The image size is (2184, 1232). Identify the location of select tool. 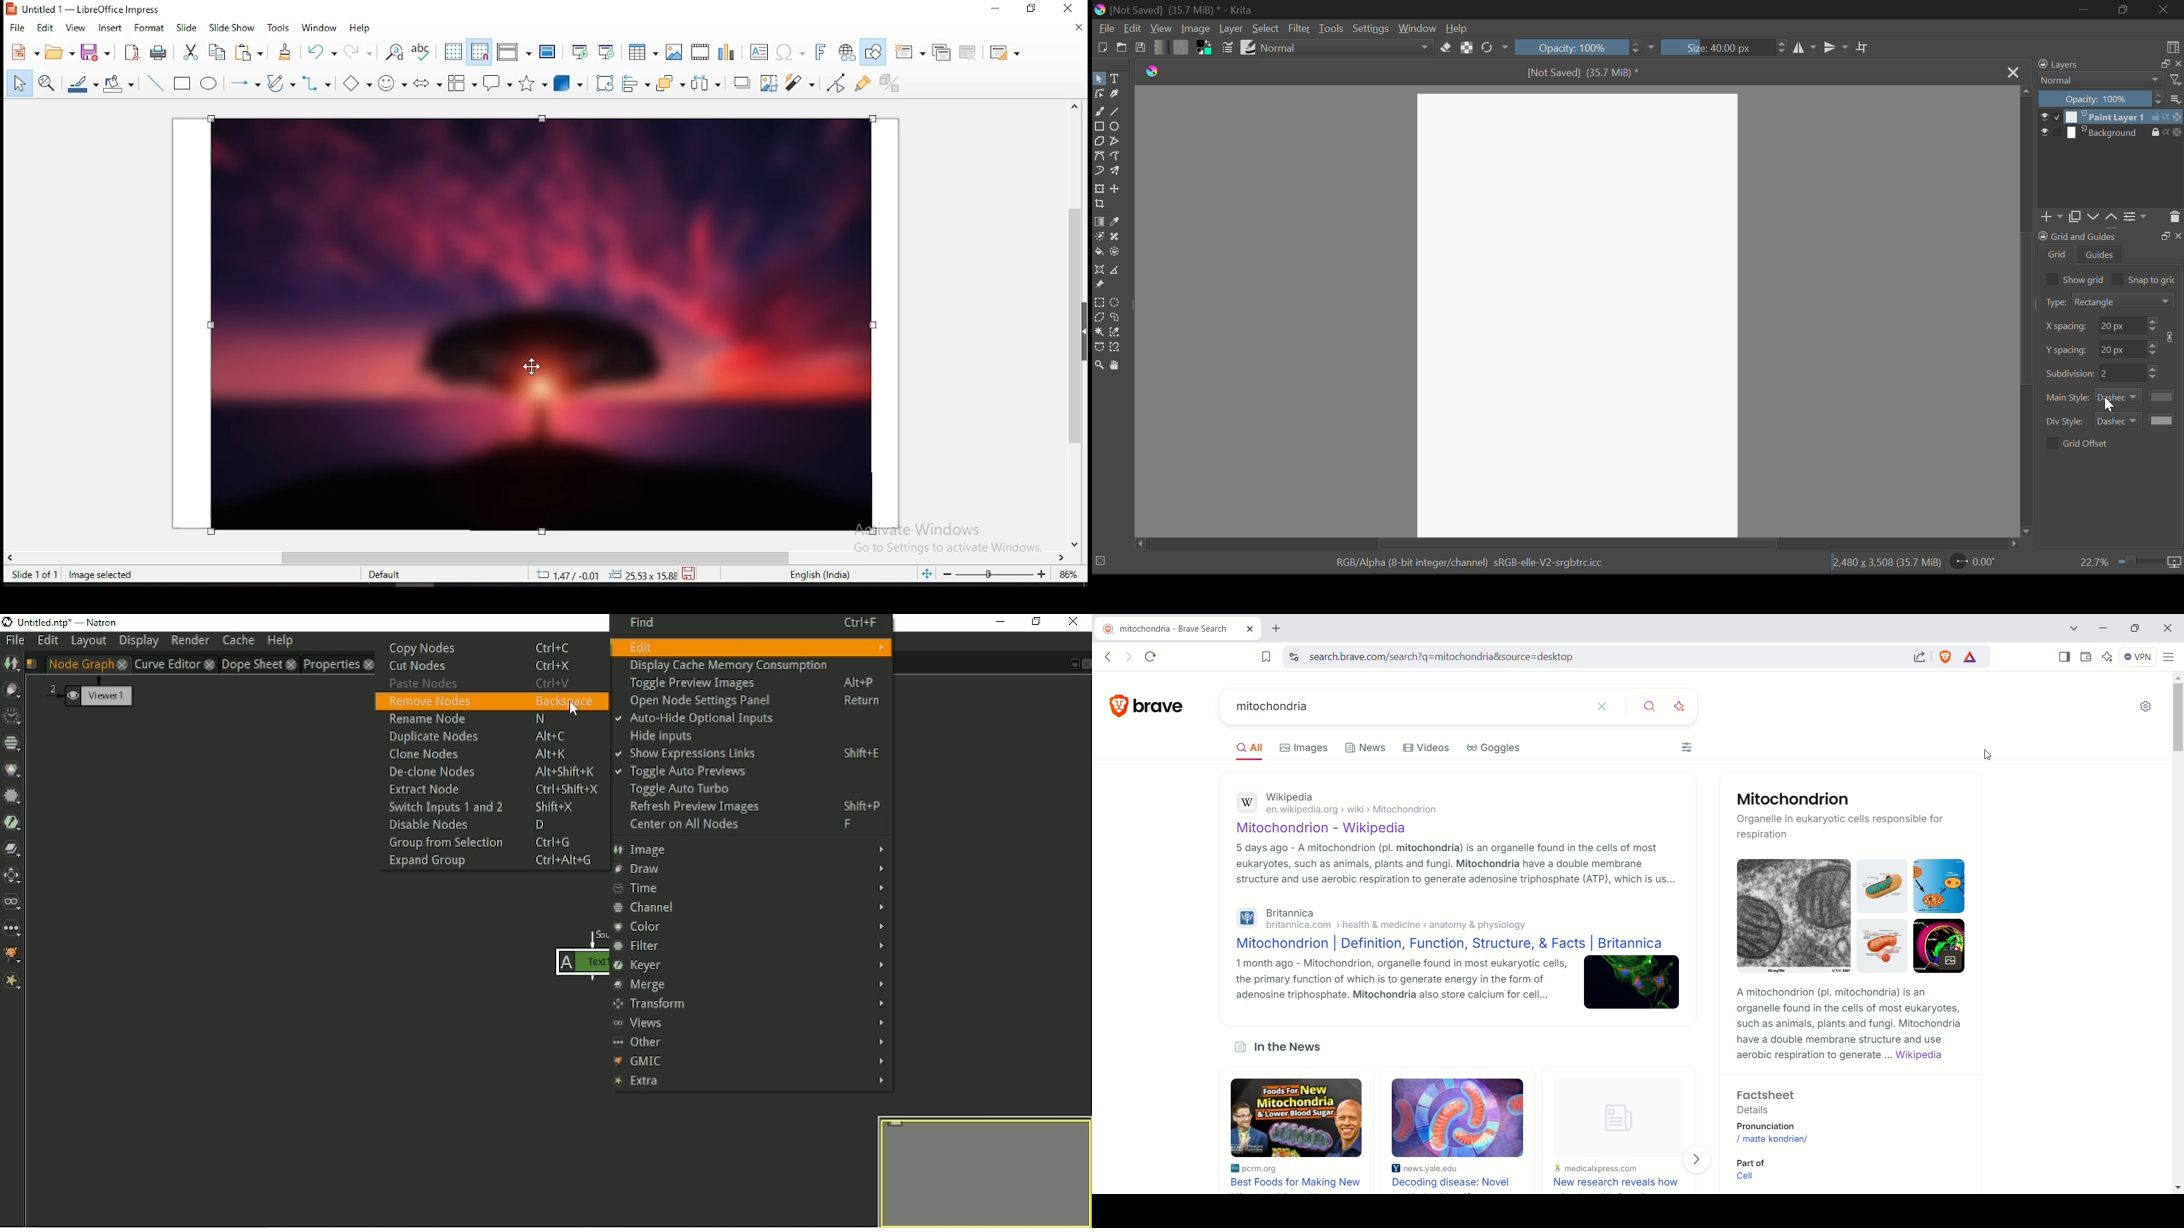
(17, 84).